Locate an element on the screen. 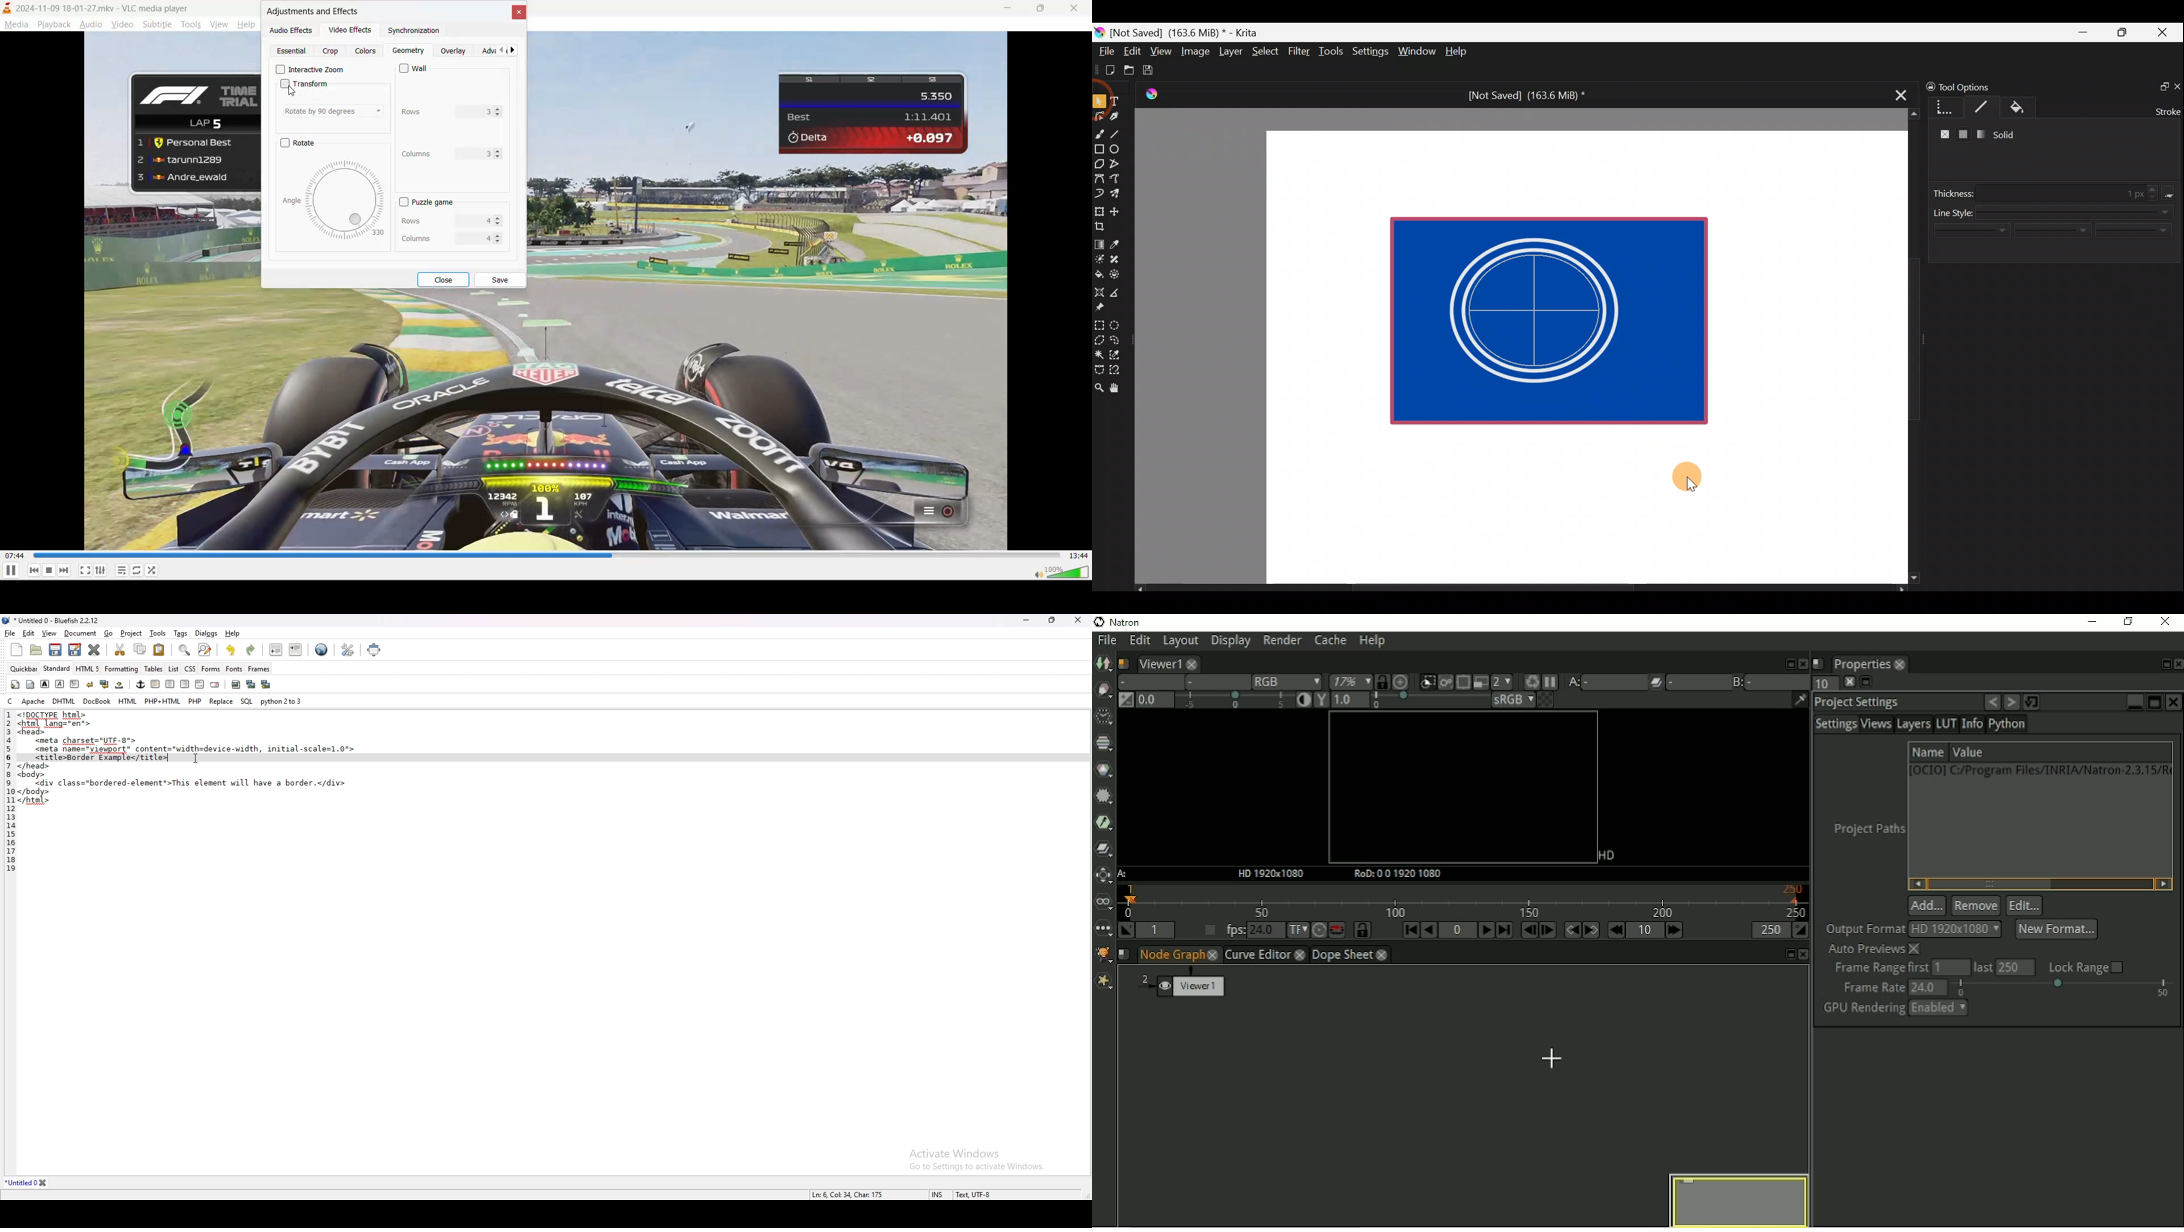 The image size is (2184, 1232). italic is located at coordinates (59, 684).